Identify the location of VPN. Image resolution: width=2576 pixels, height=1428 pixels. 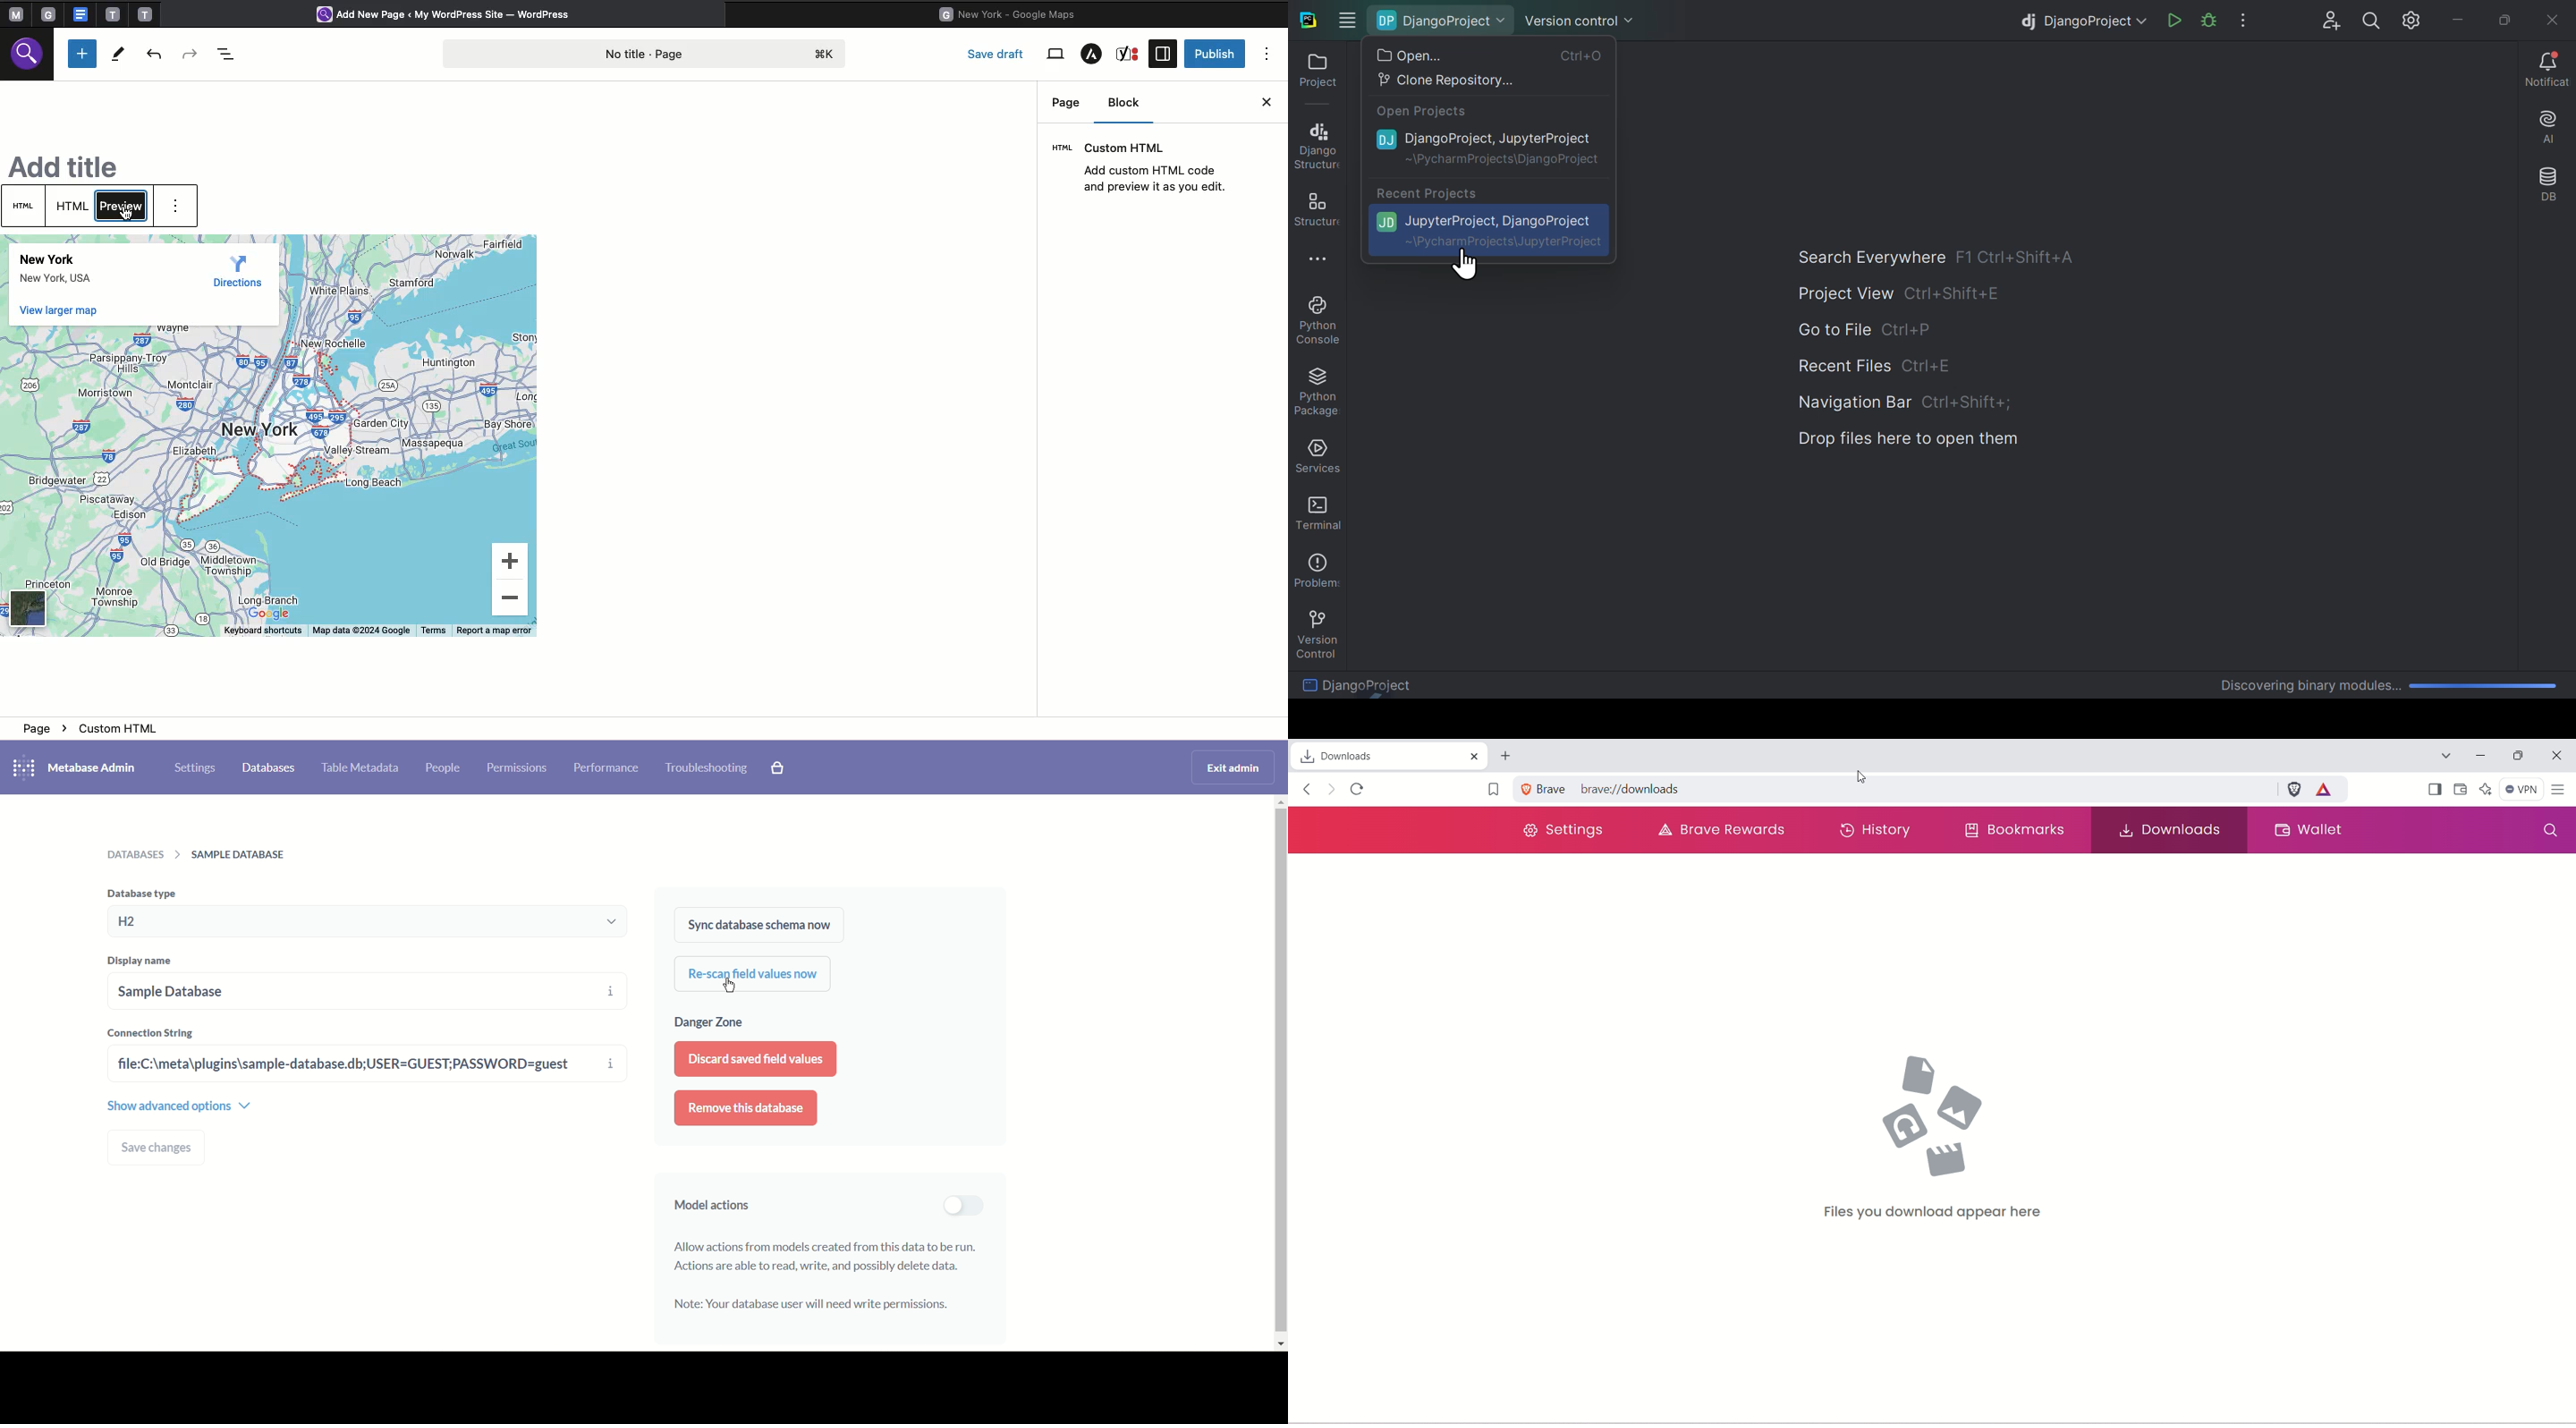
(2524, 790).